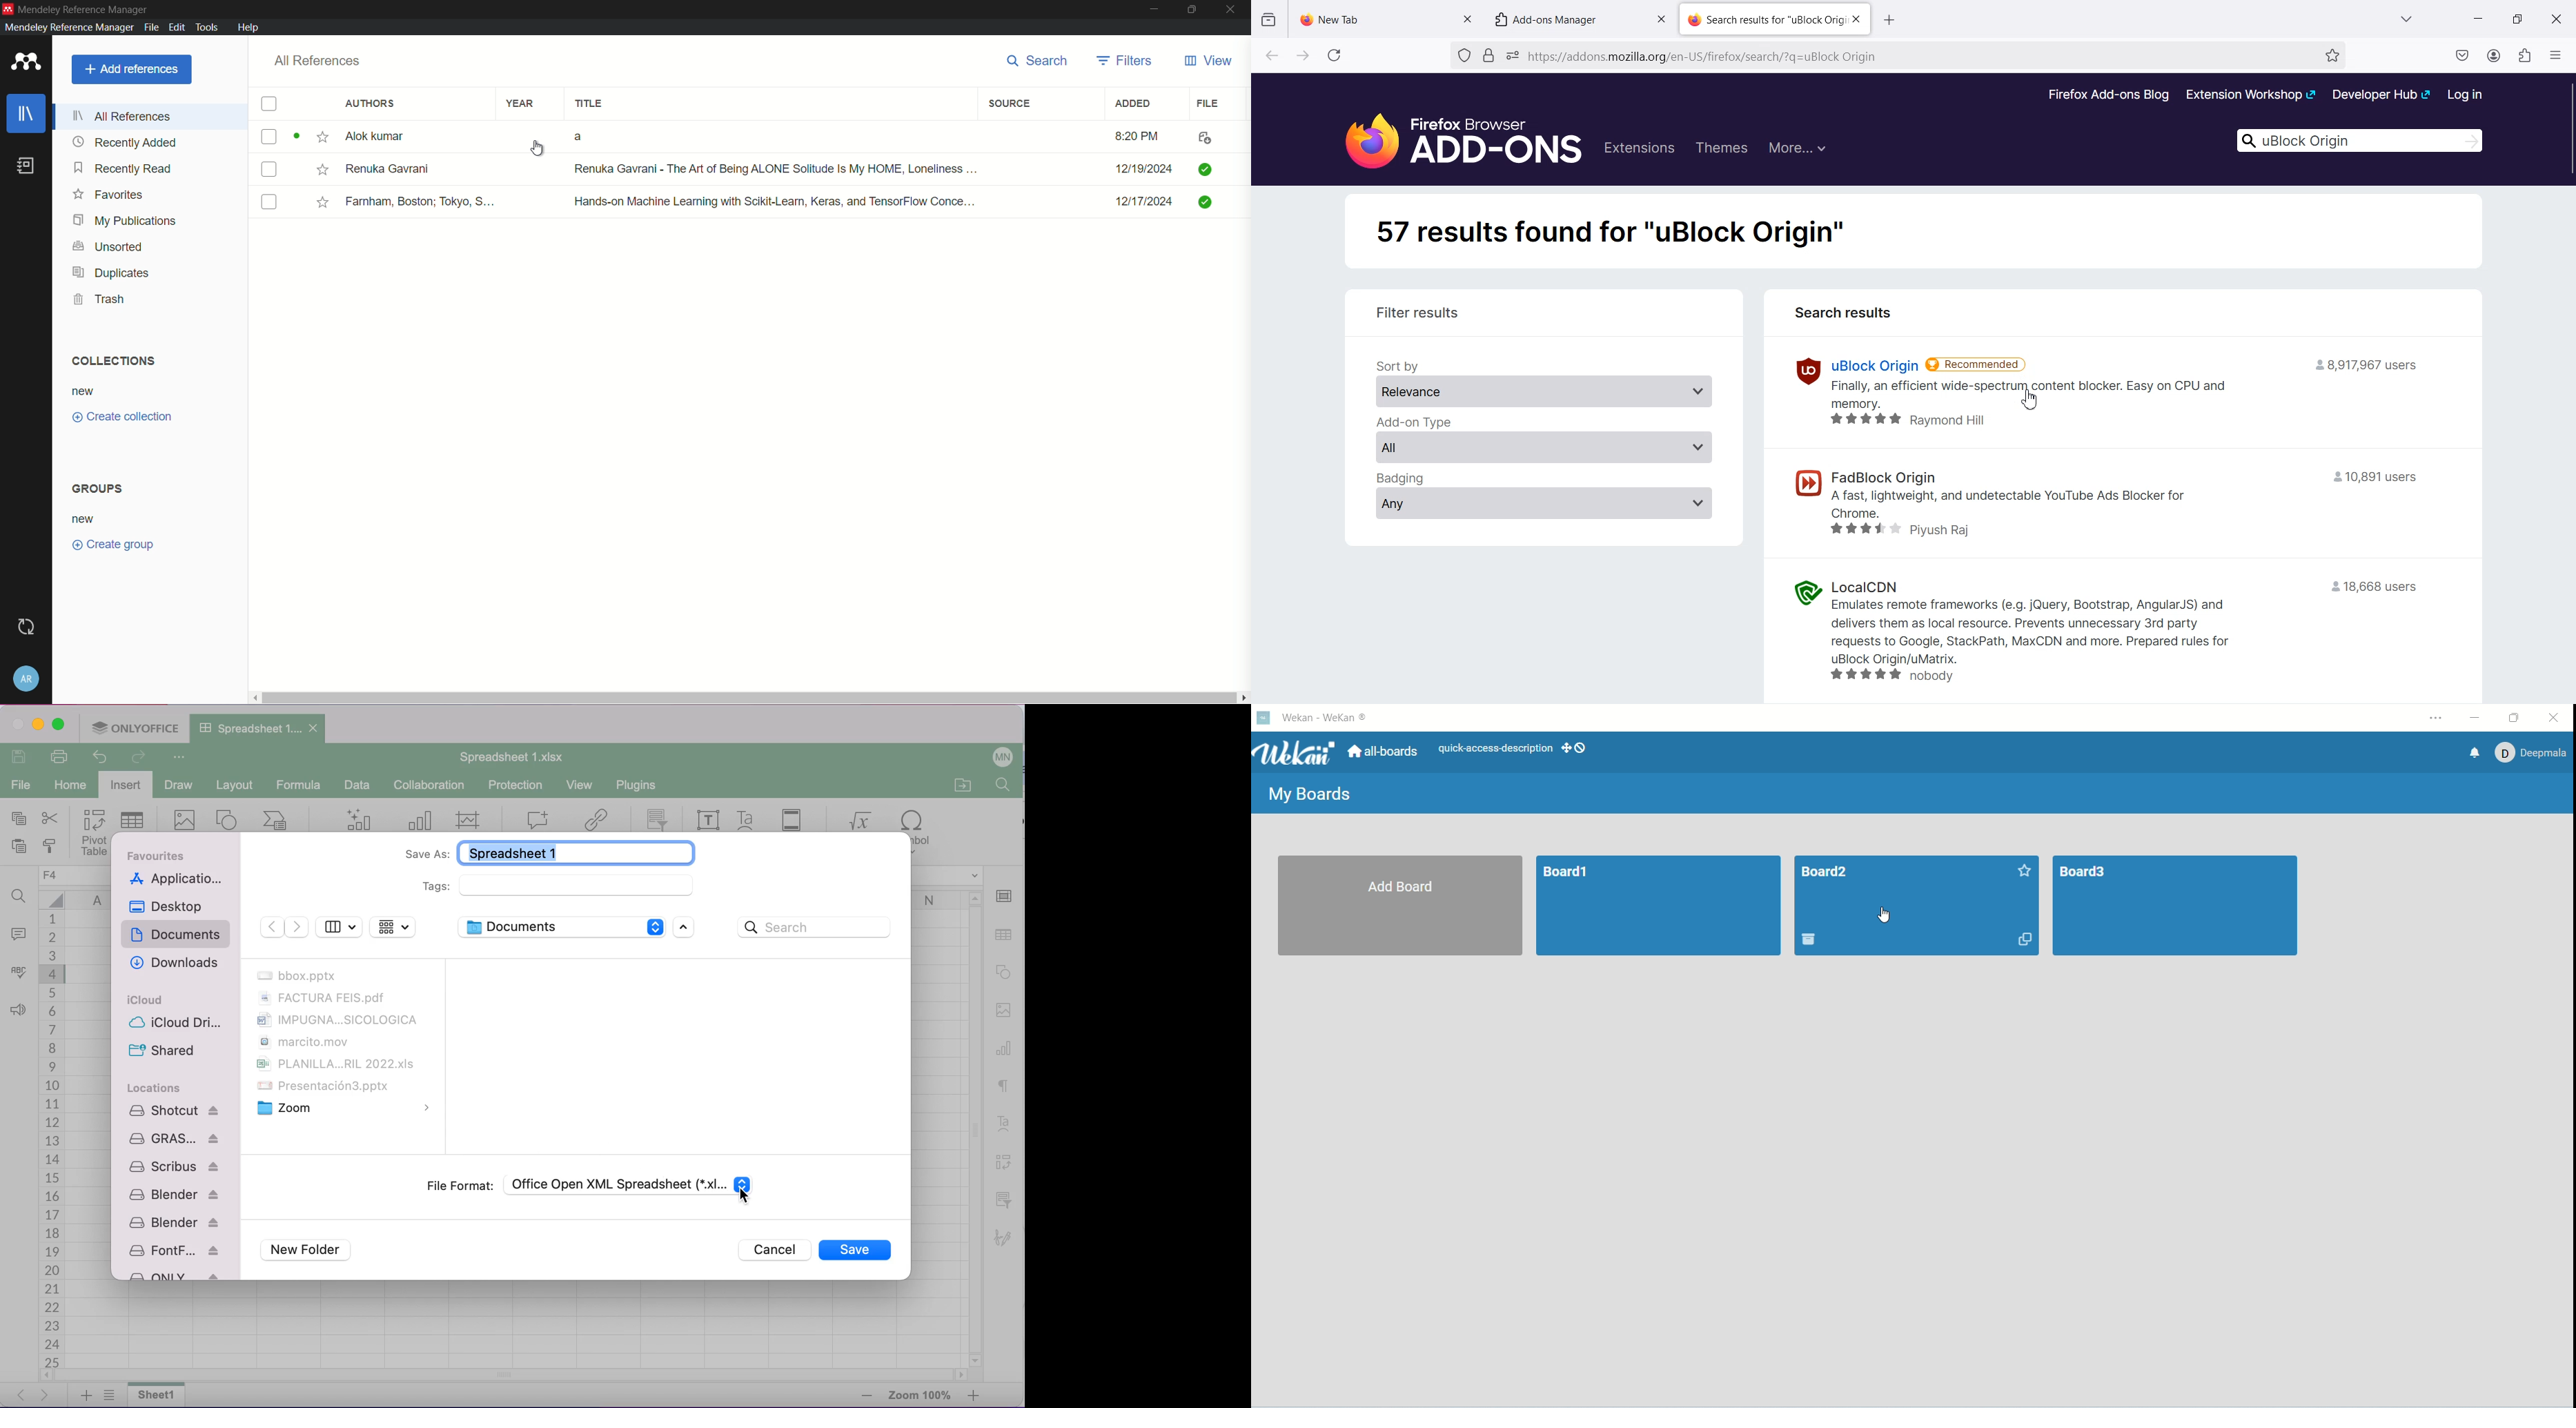 The width and height of the screenshot is (2576, 1428). Describe the element at coordinates (1302, 55) in the screenshot. I see `Go forward to one page` at that location.